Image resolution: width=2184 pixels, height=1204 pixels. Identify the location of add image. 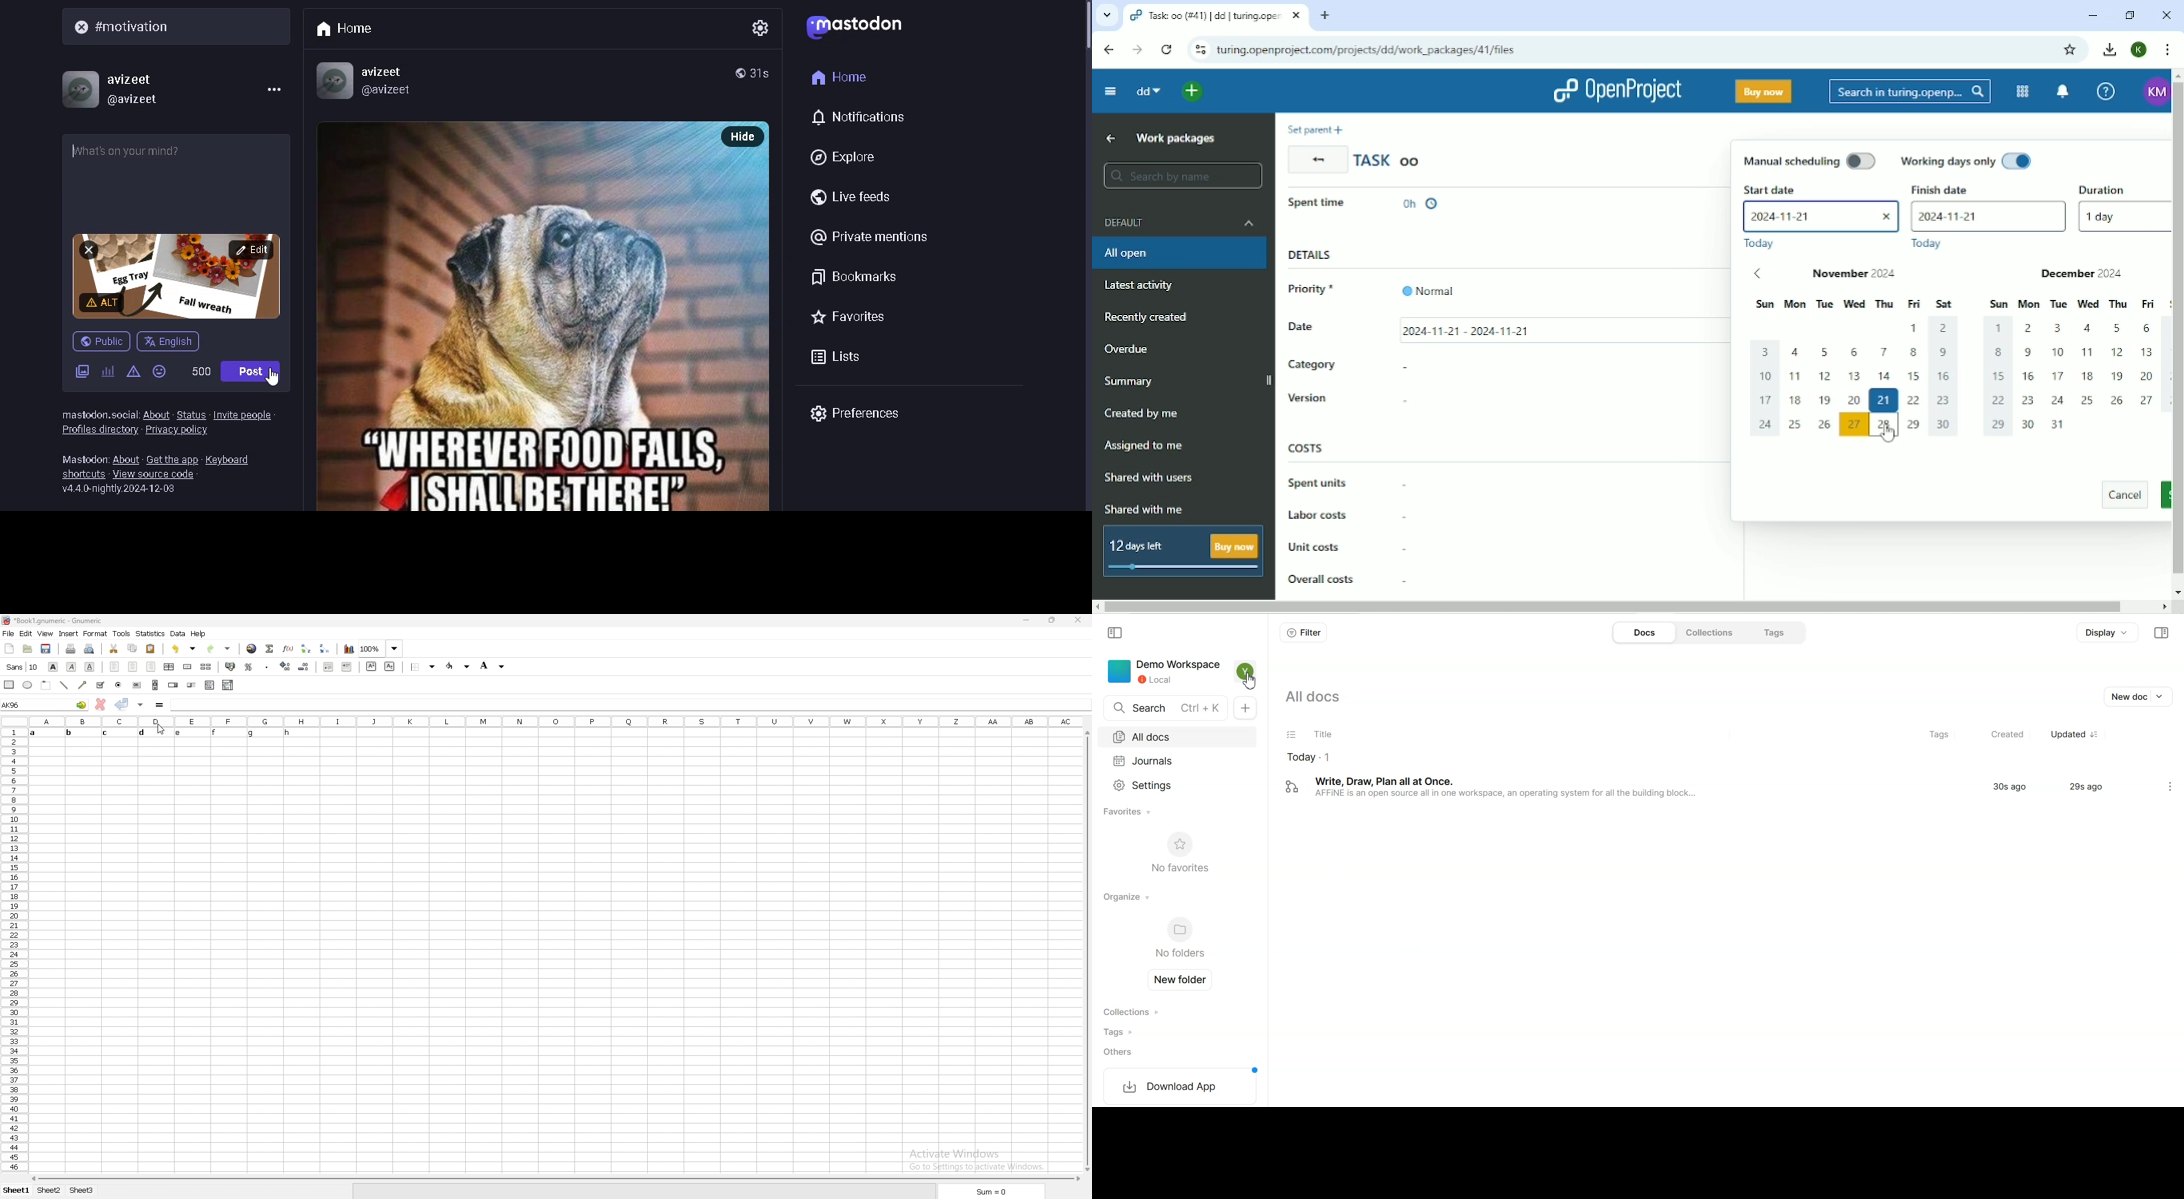
(81, 372).